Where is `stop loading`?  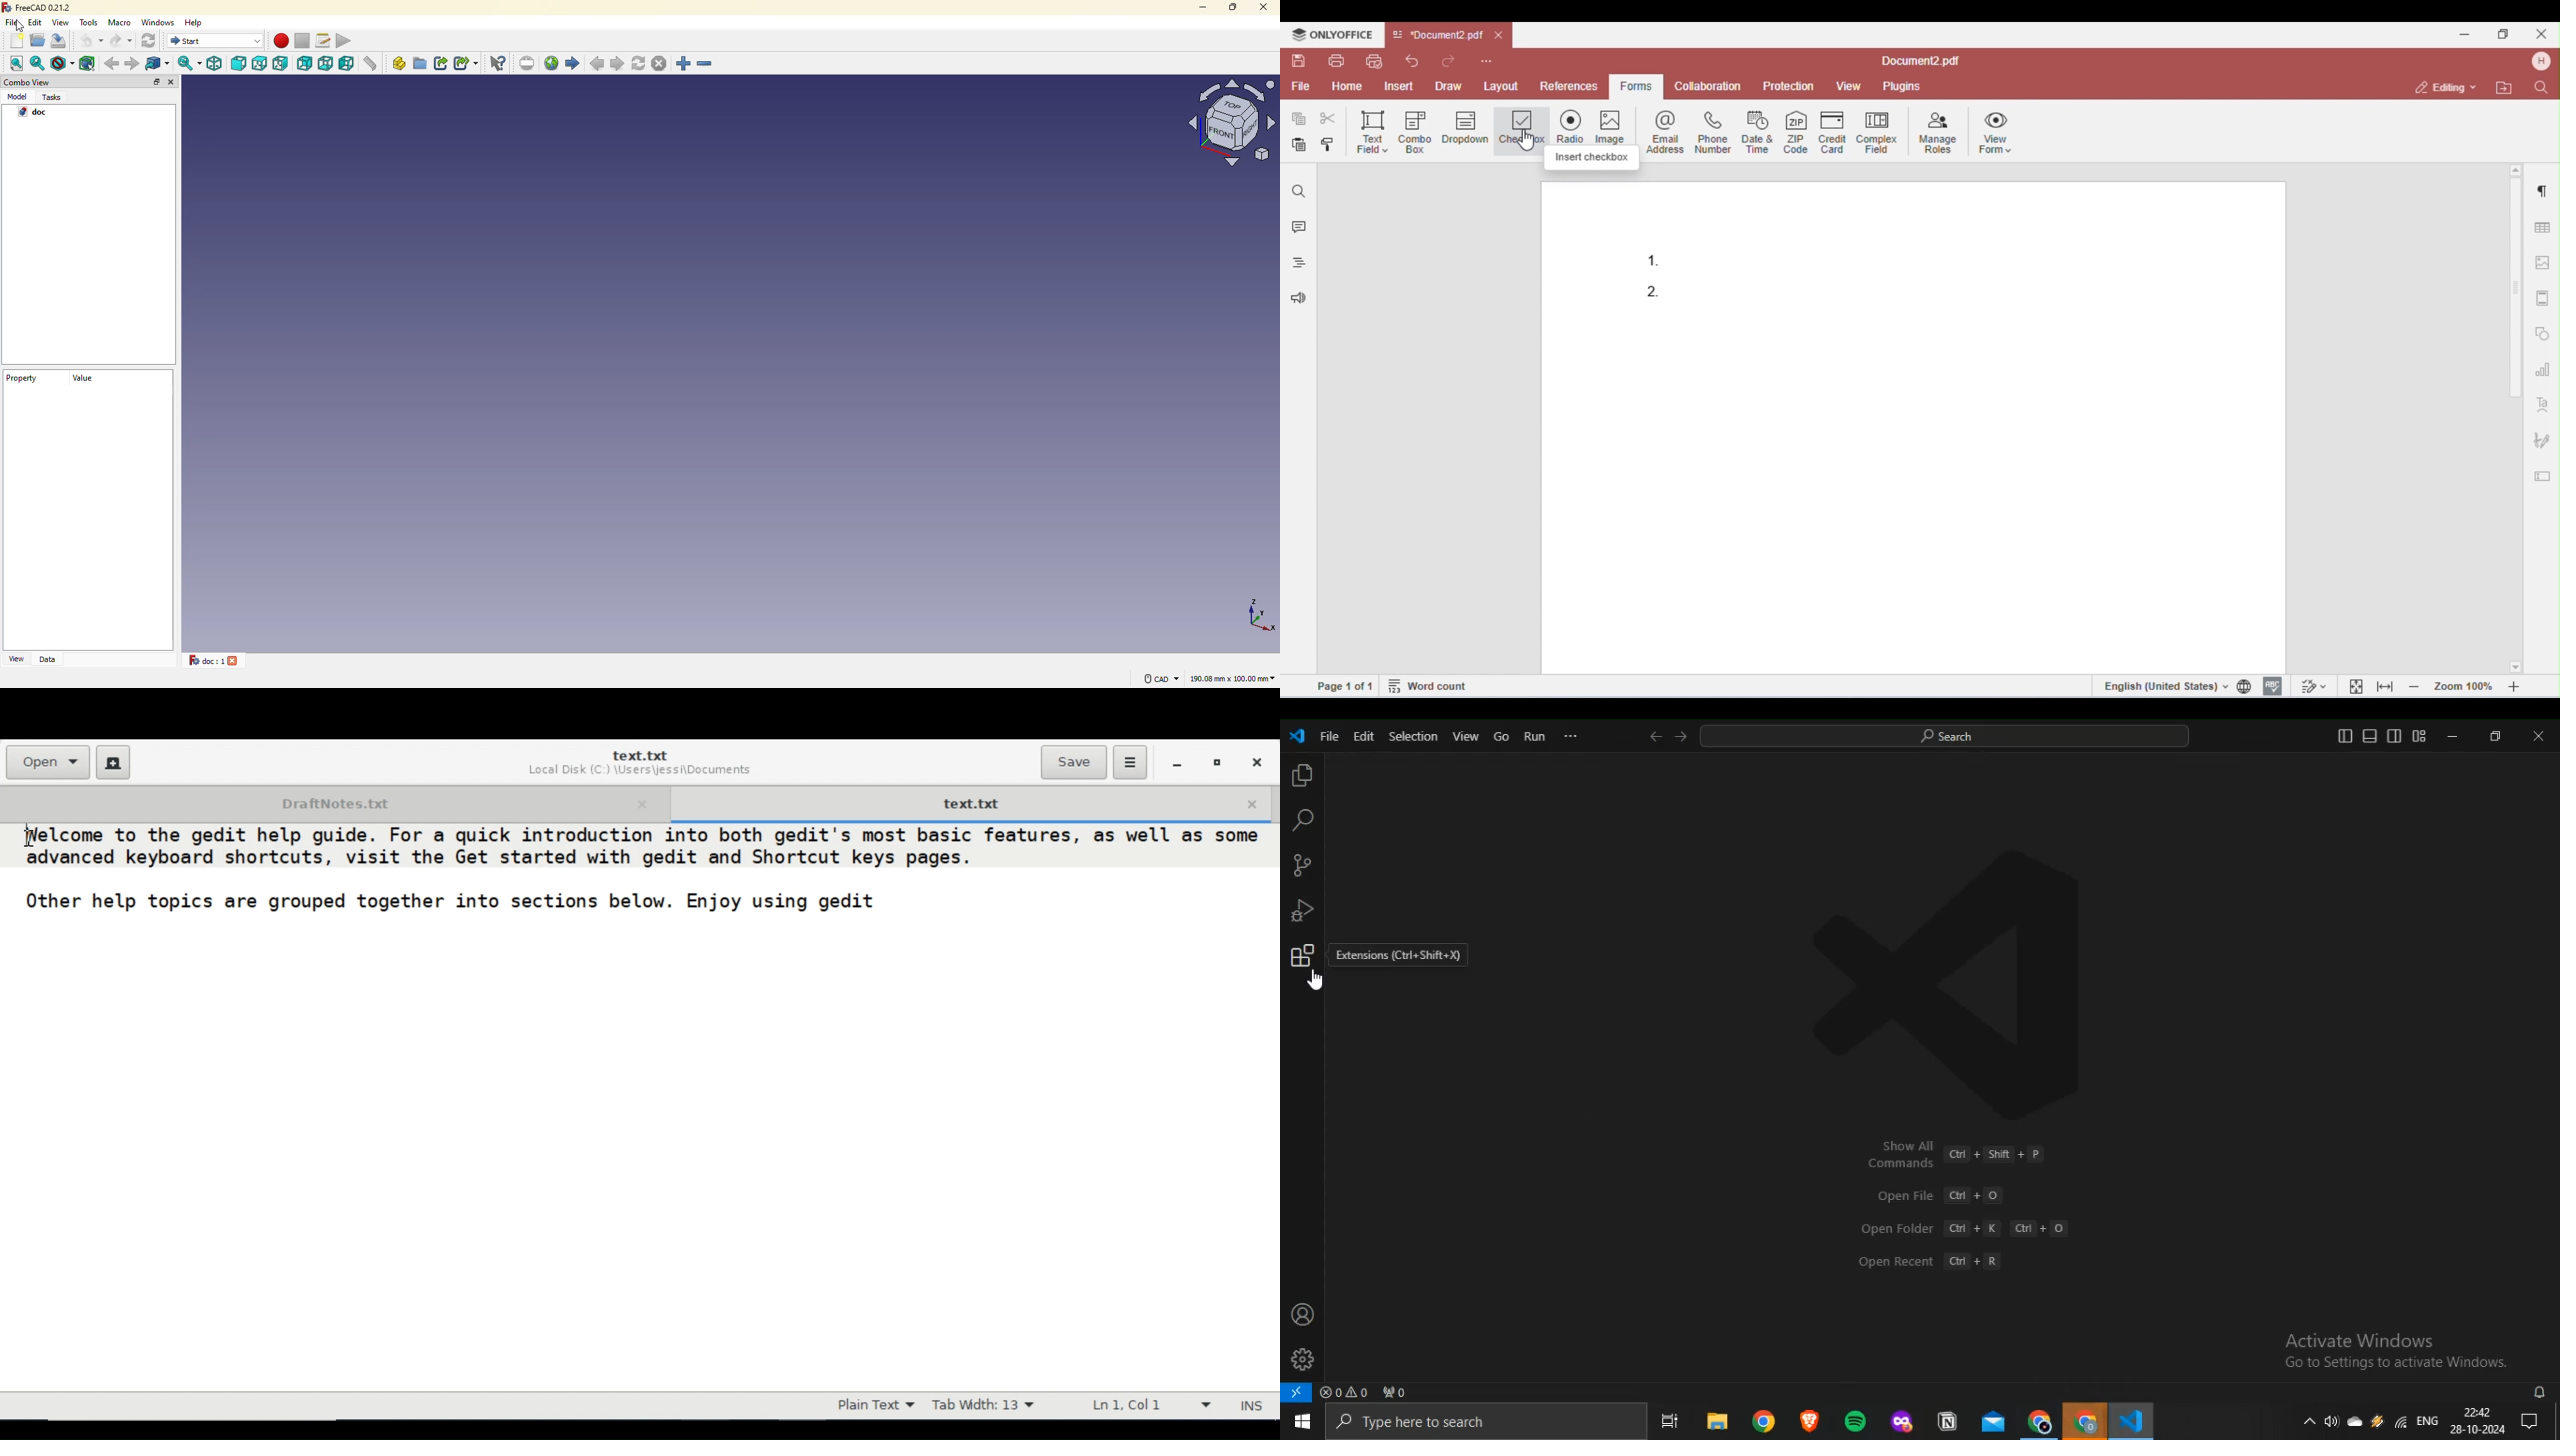
stop loading is located at coordinates (658, 63).